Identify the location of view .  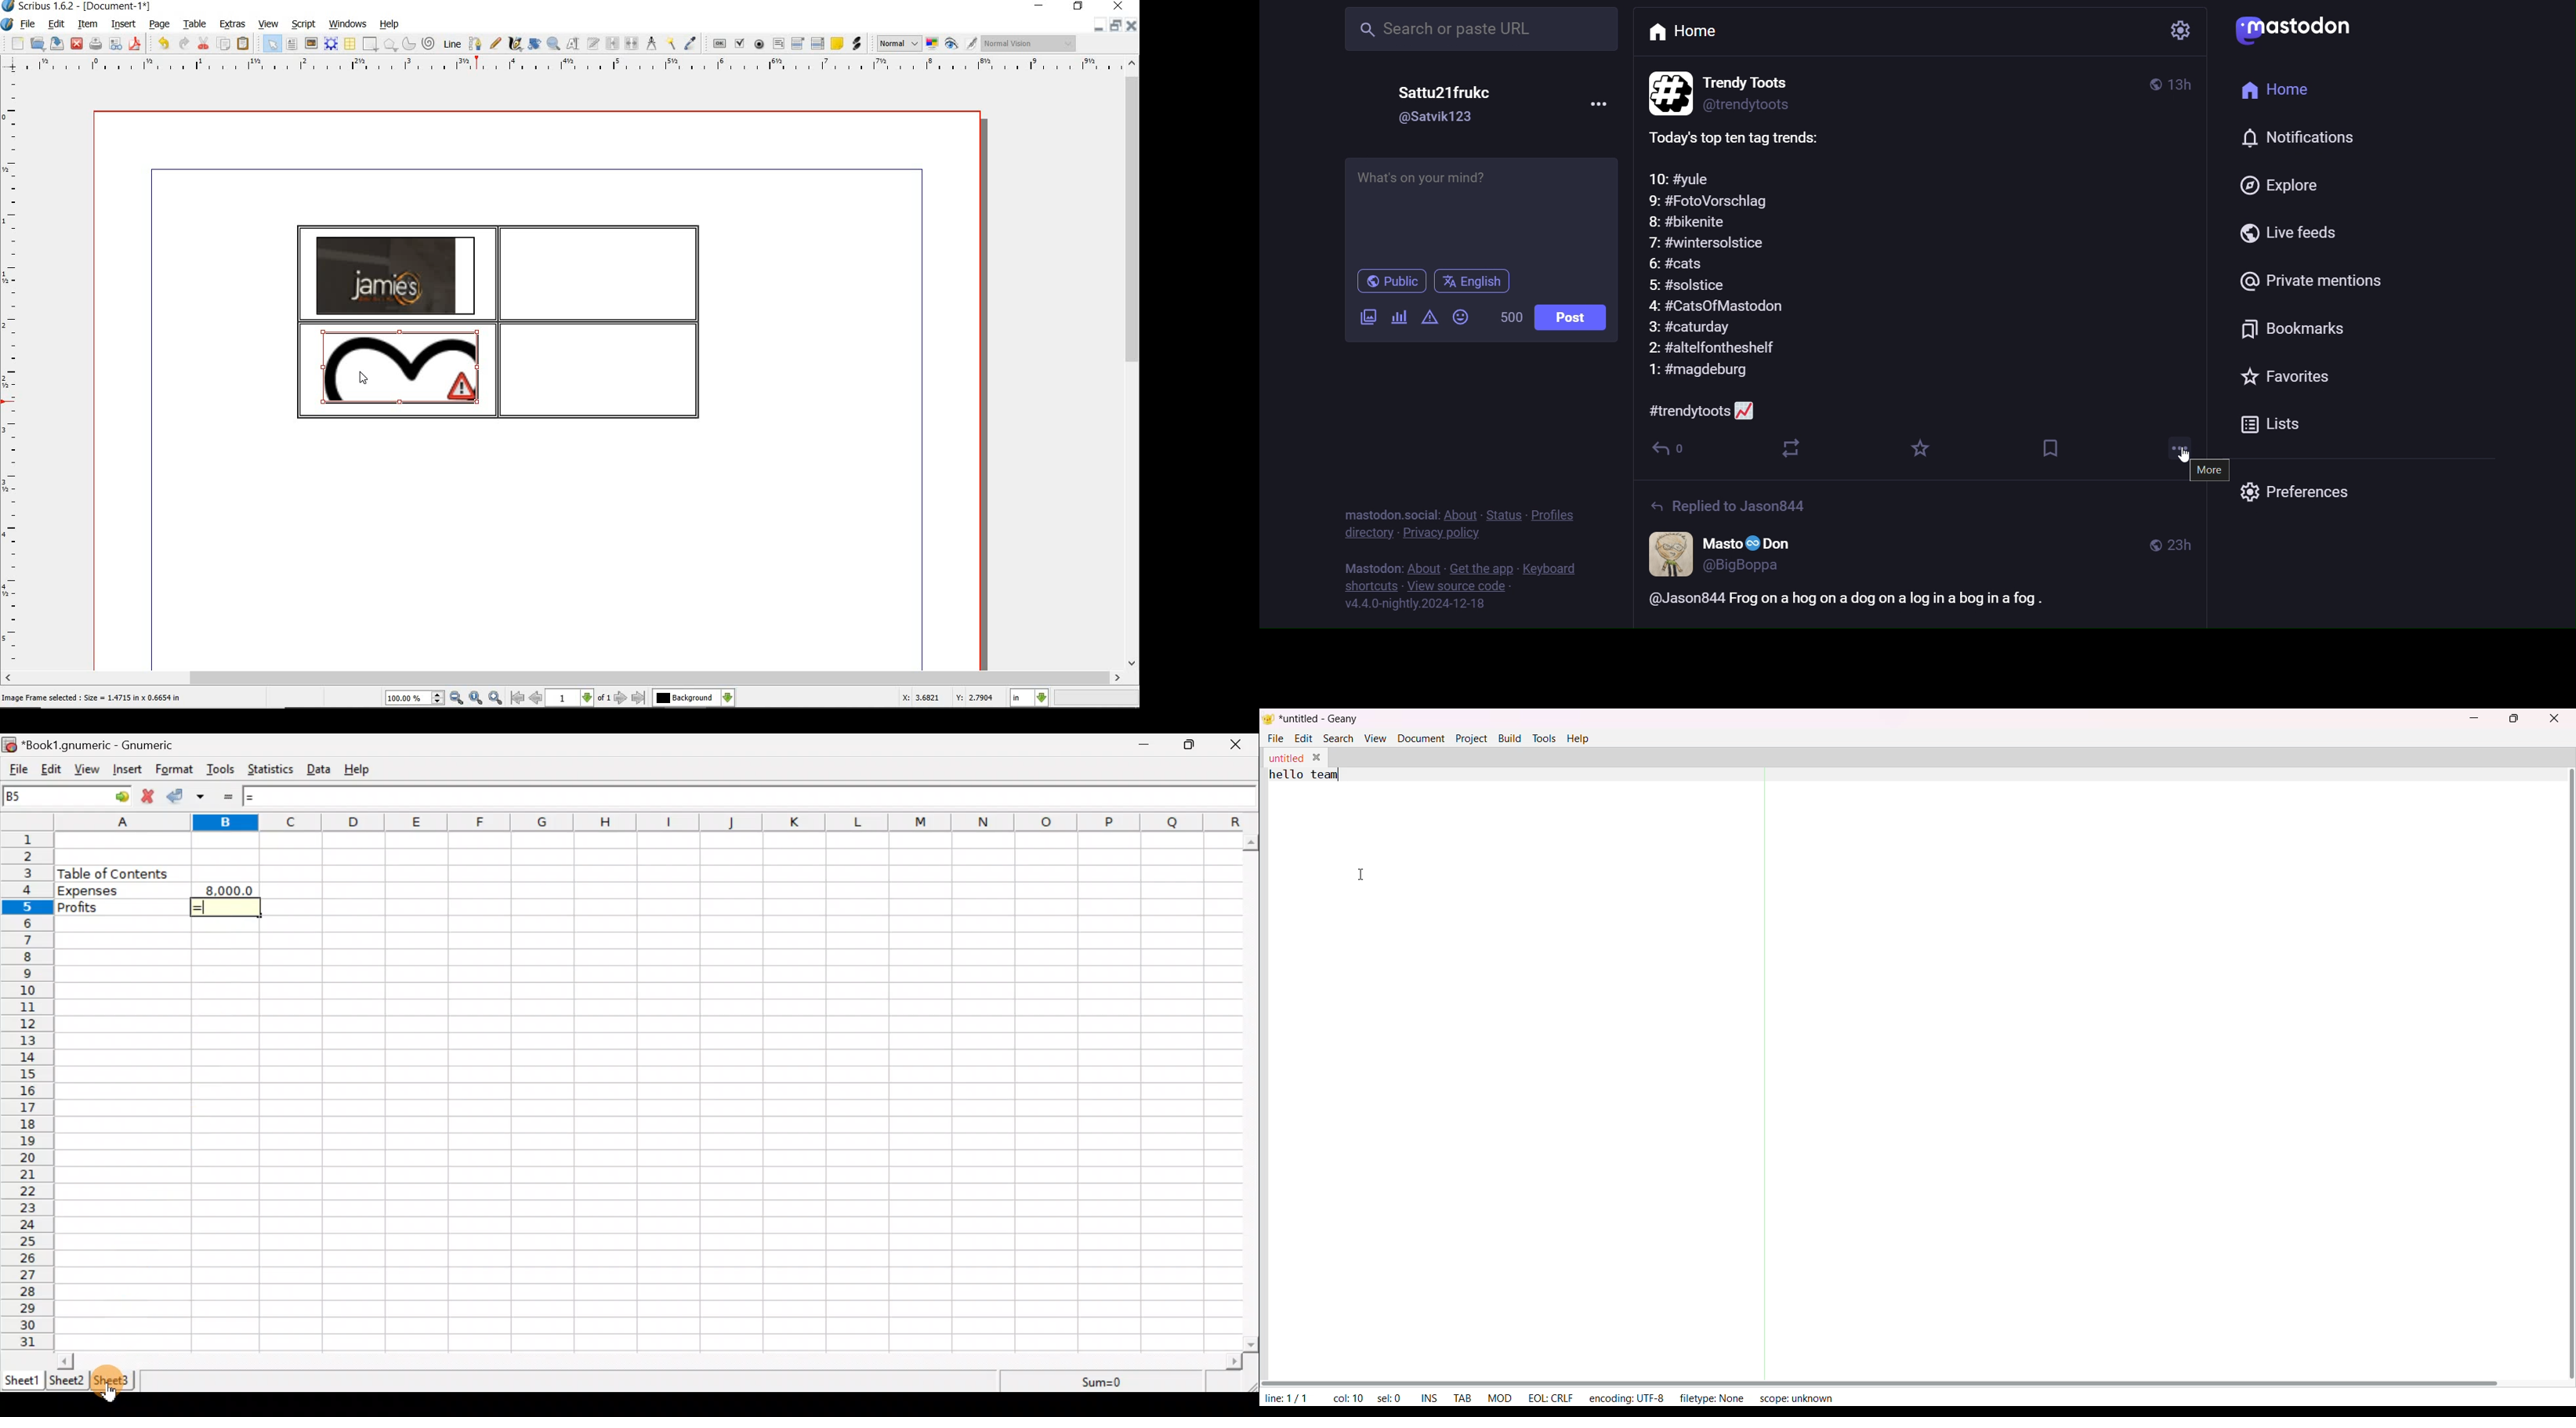
(271, 24).